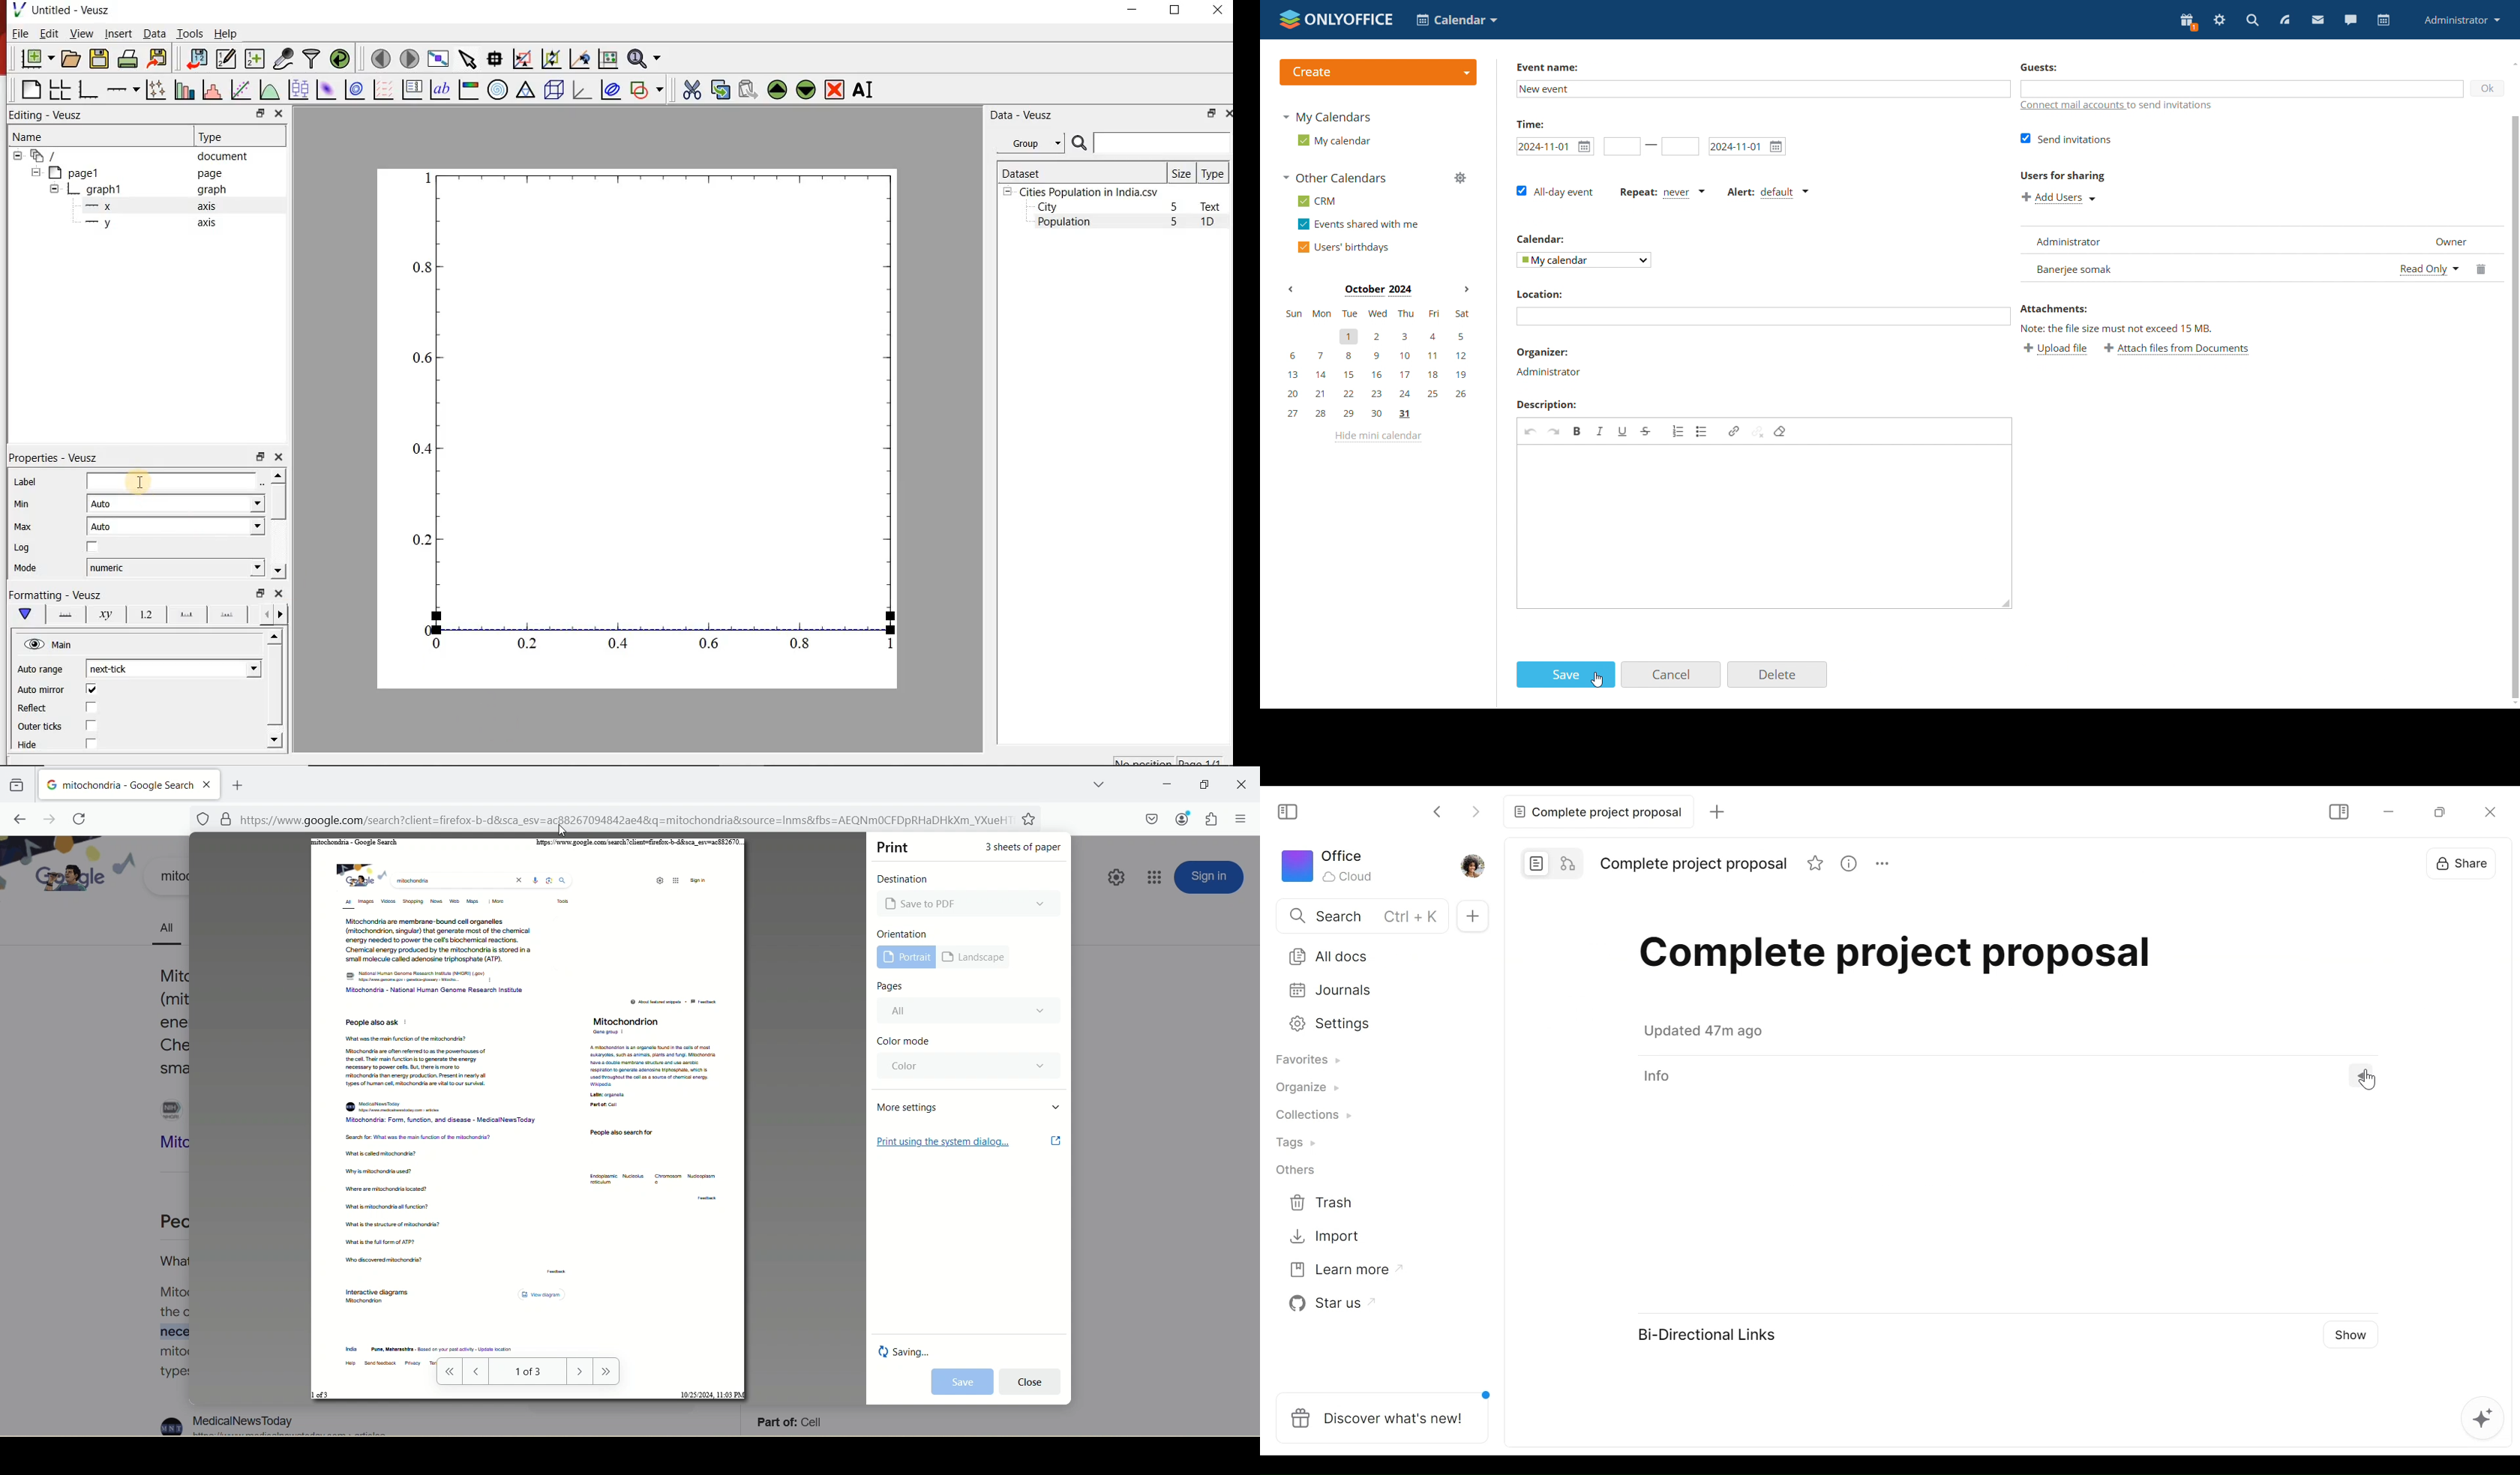 Image resolution: width=2520 pixels, height=1484 pixels. What do you see at coordinates (1548, 404) in the screenshot?
I see `Description` at bounding box center [1548, 404].